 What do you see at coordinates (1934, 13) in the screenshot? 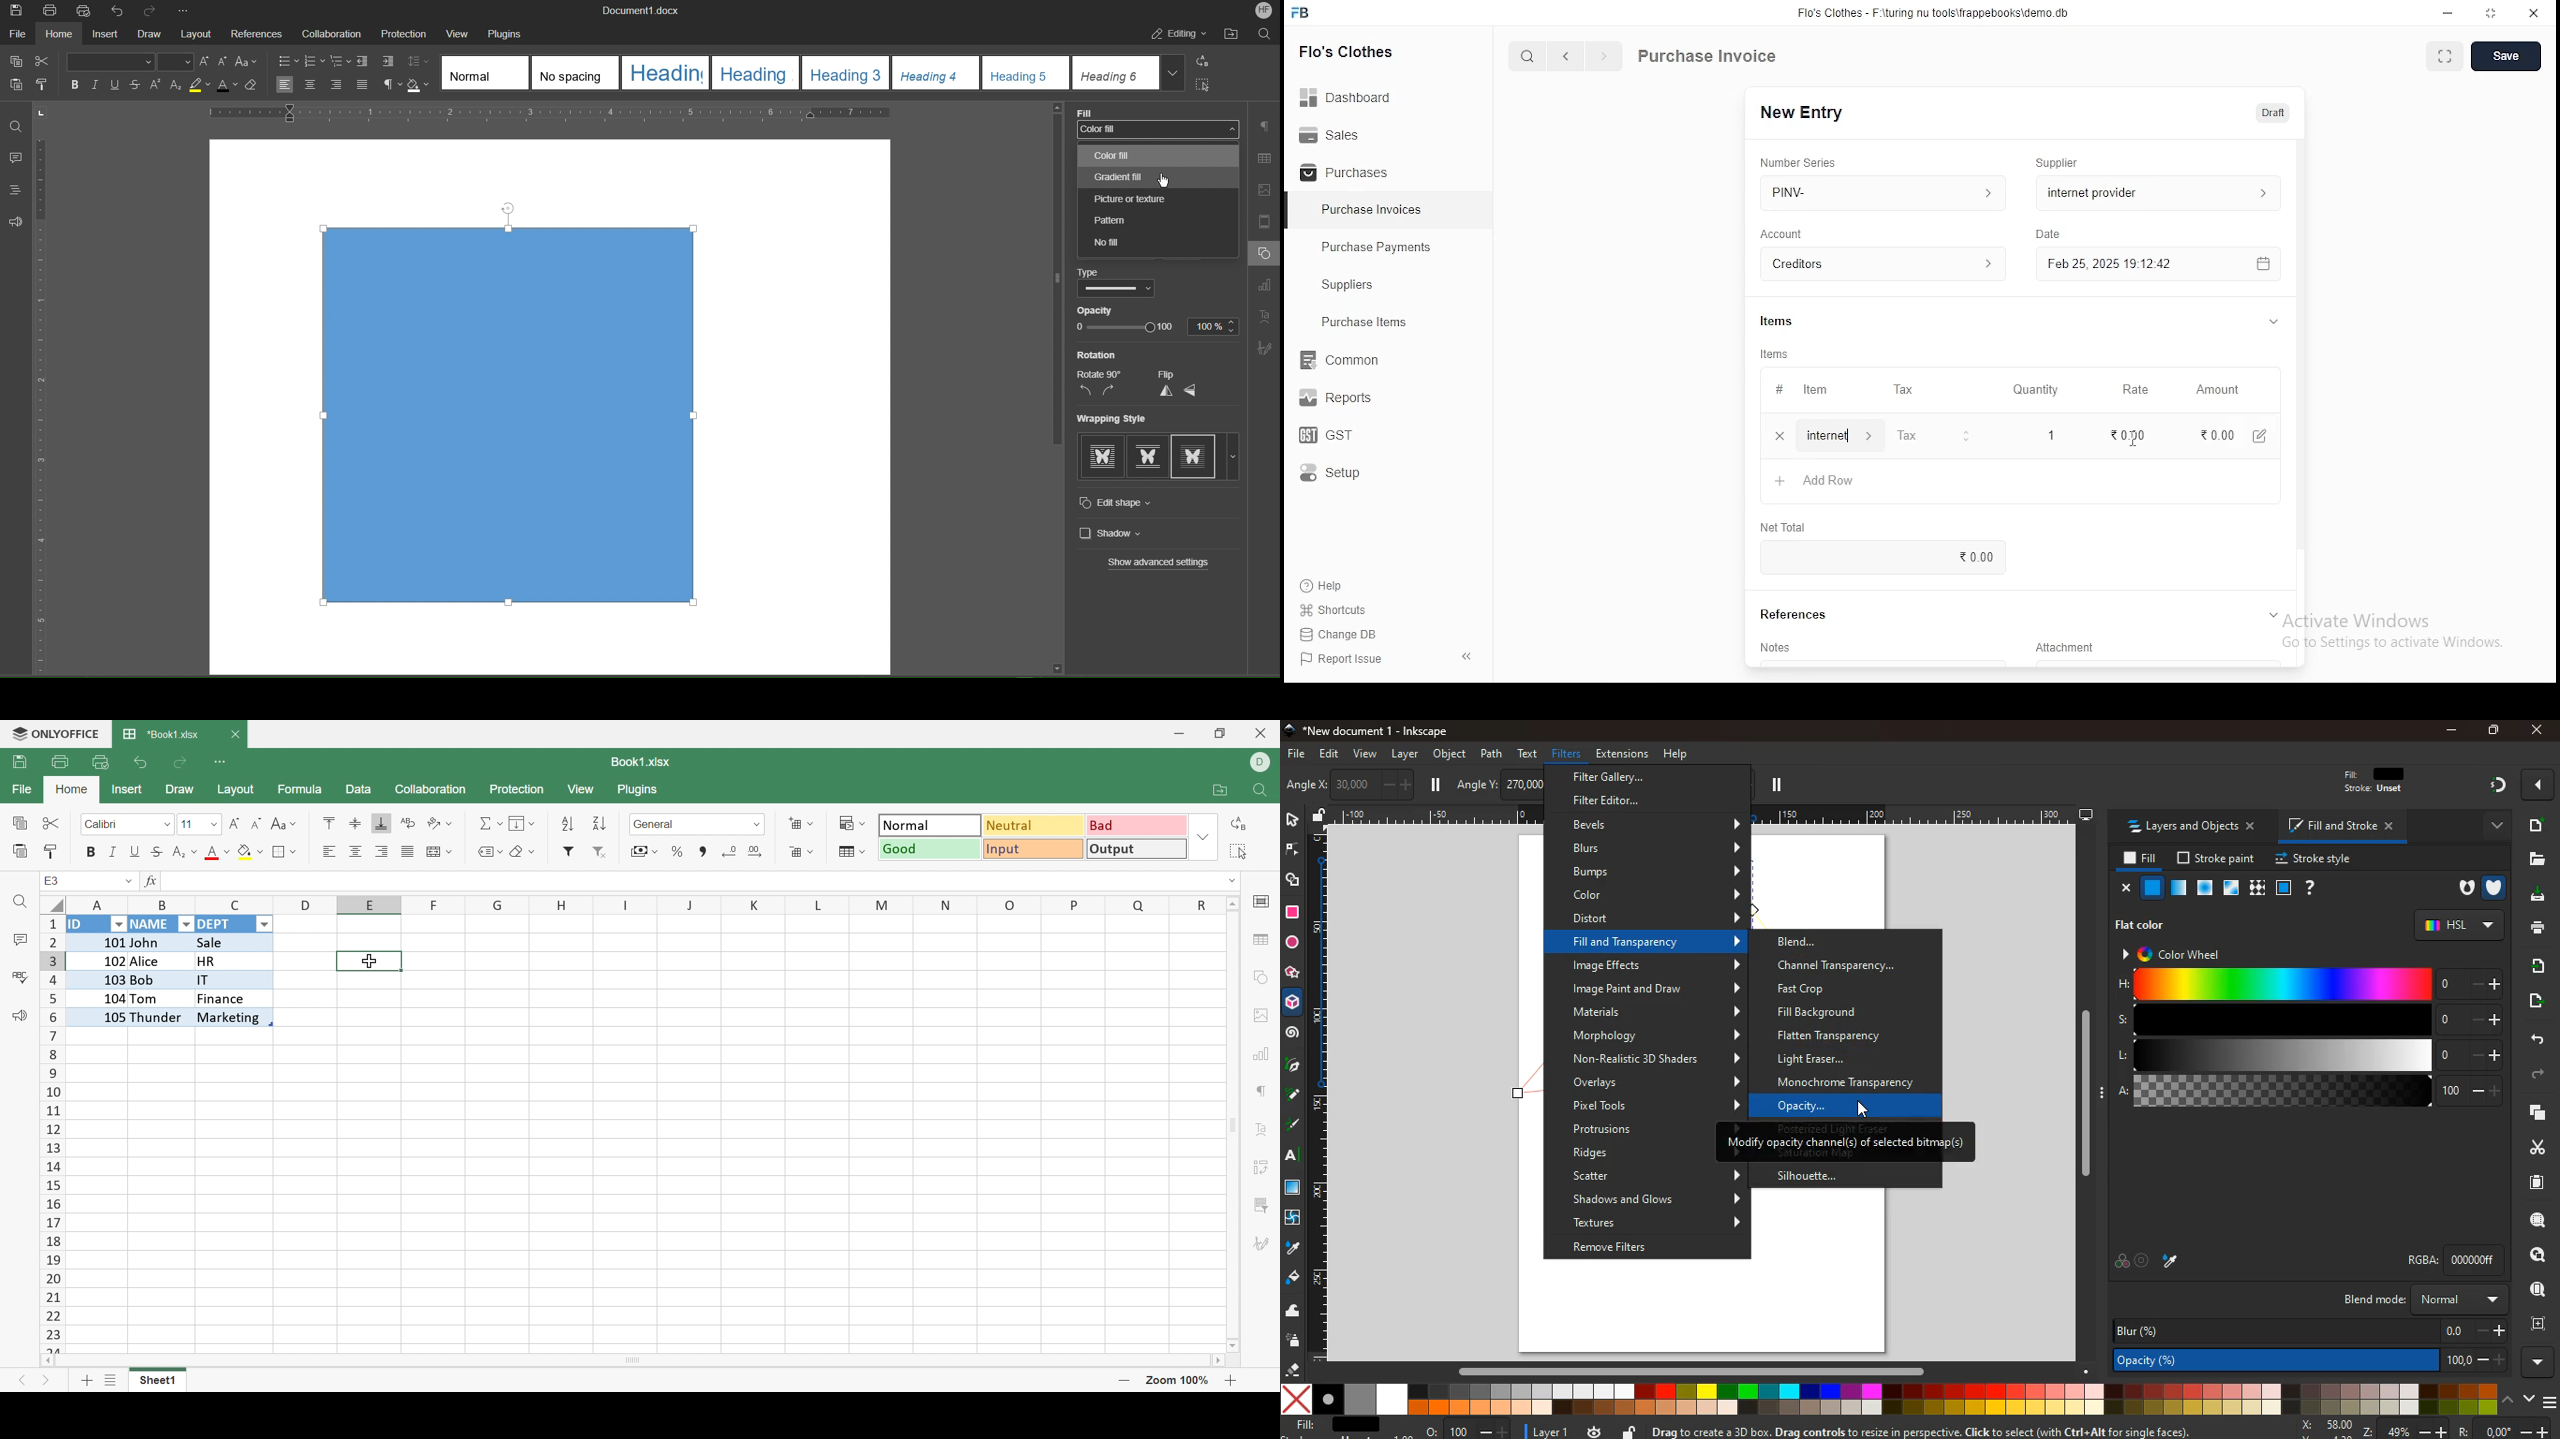
I see `flo's clothes - F:\turing nu tools\frappebooks\demo.db` at bounding box center [1934, 13].